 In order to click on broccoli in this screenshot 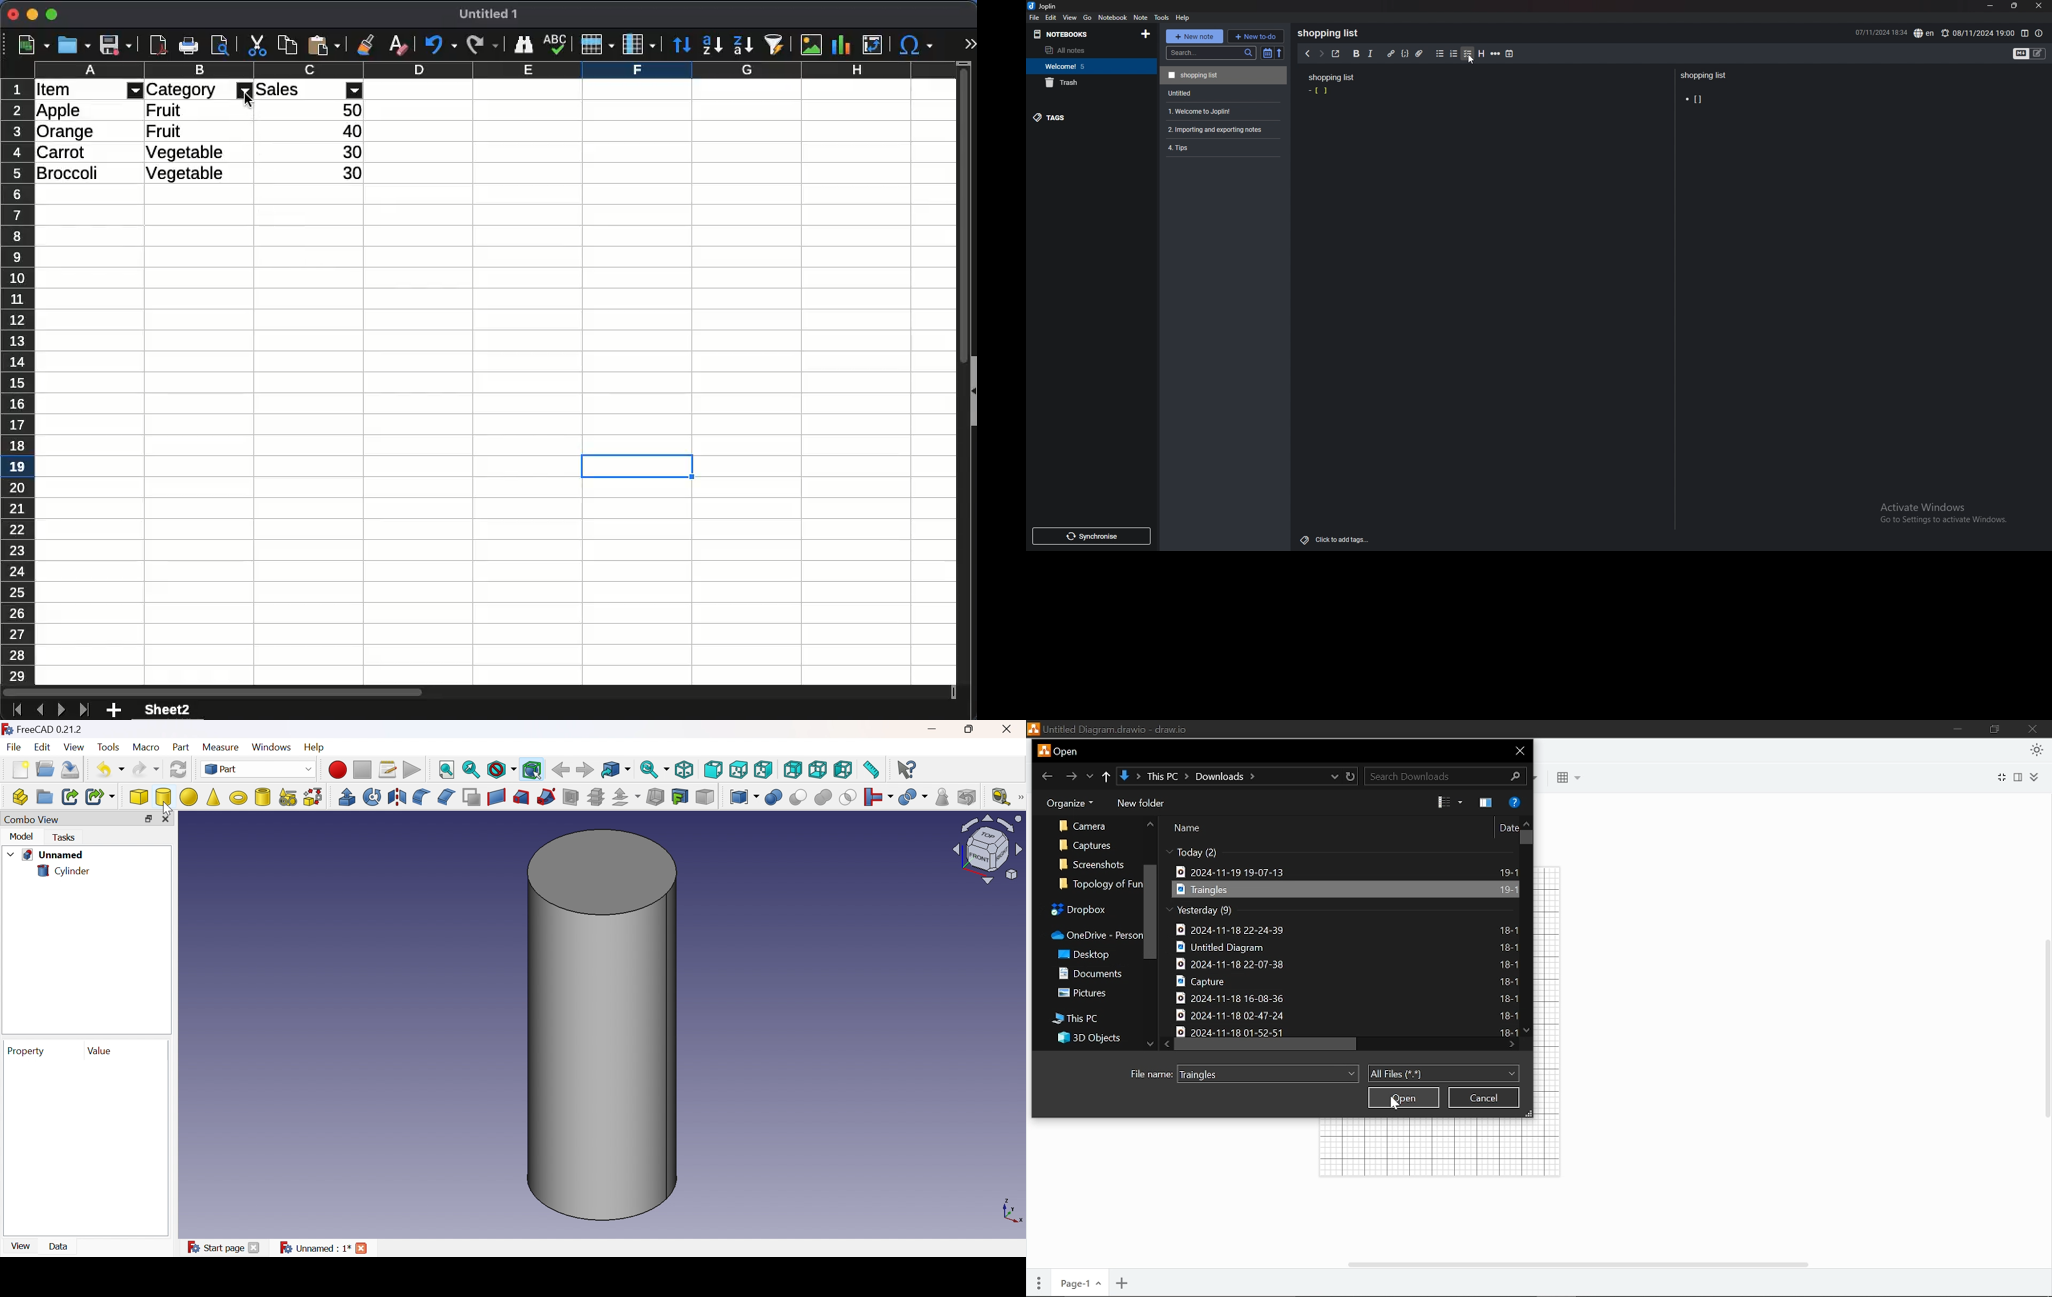, I will do `click(71, 171)`.